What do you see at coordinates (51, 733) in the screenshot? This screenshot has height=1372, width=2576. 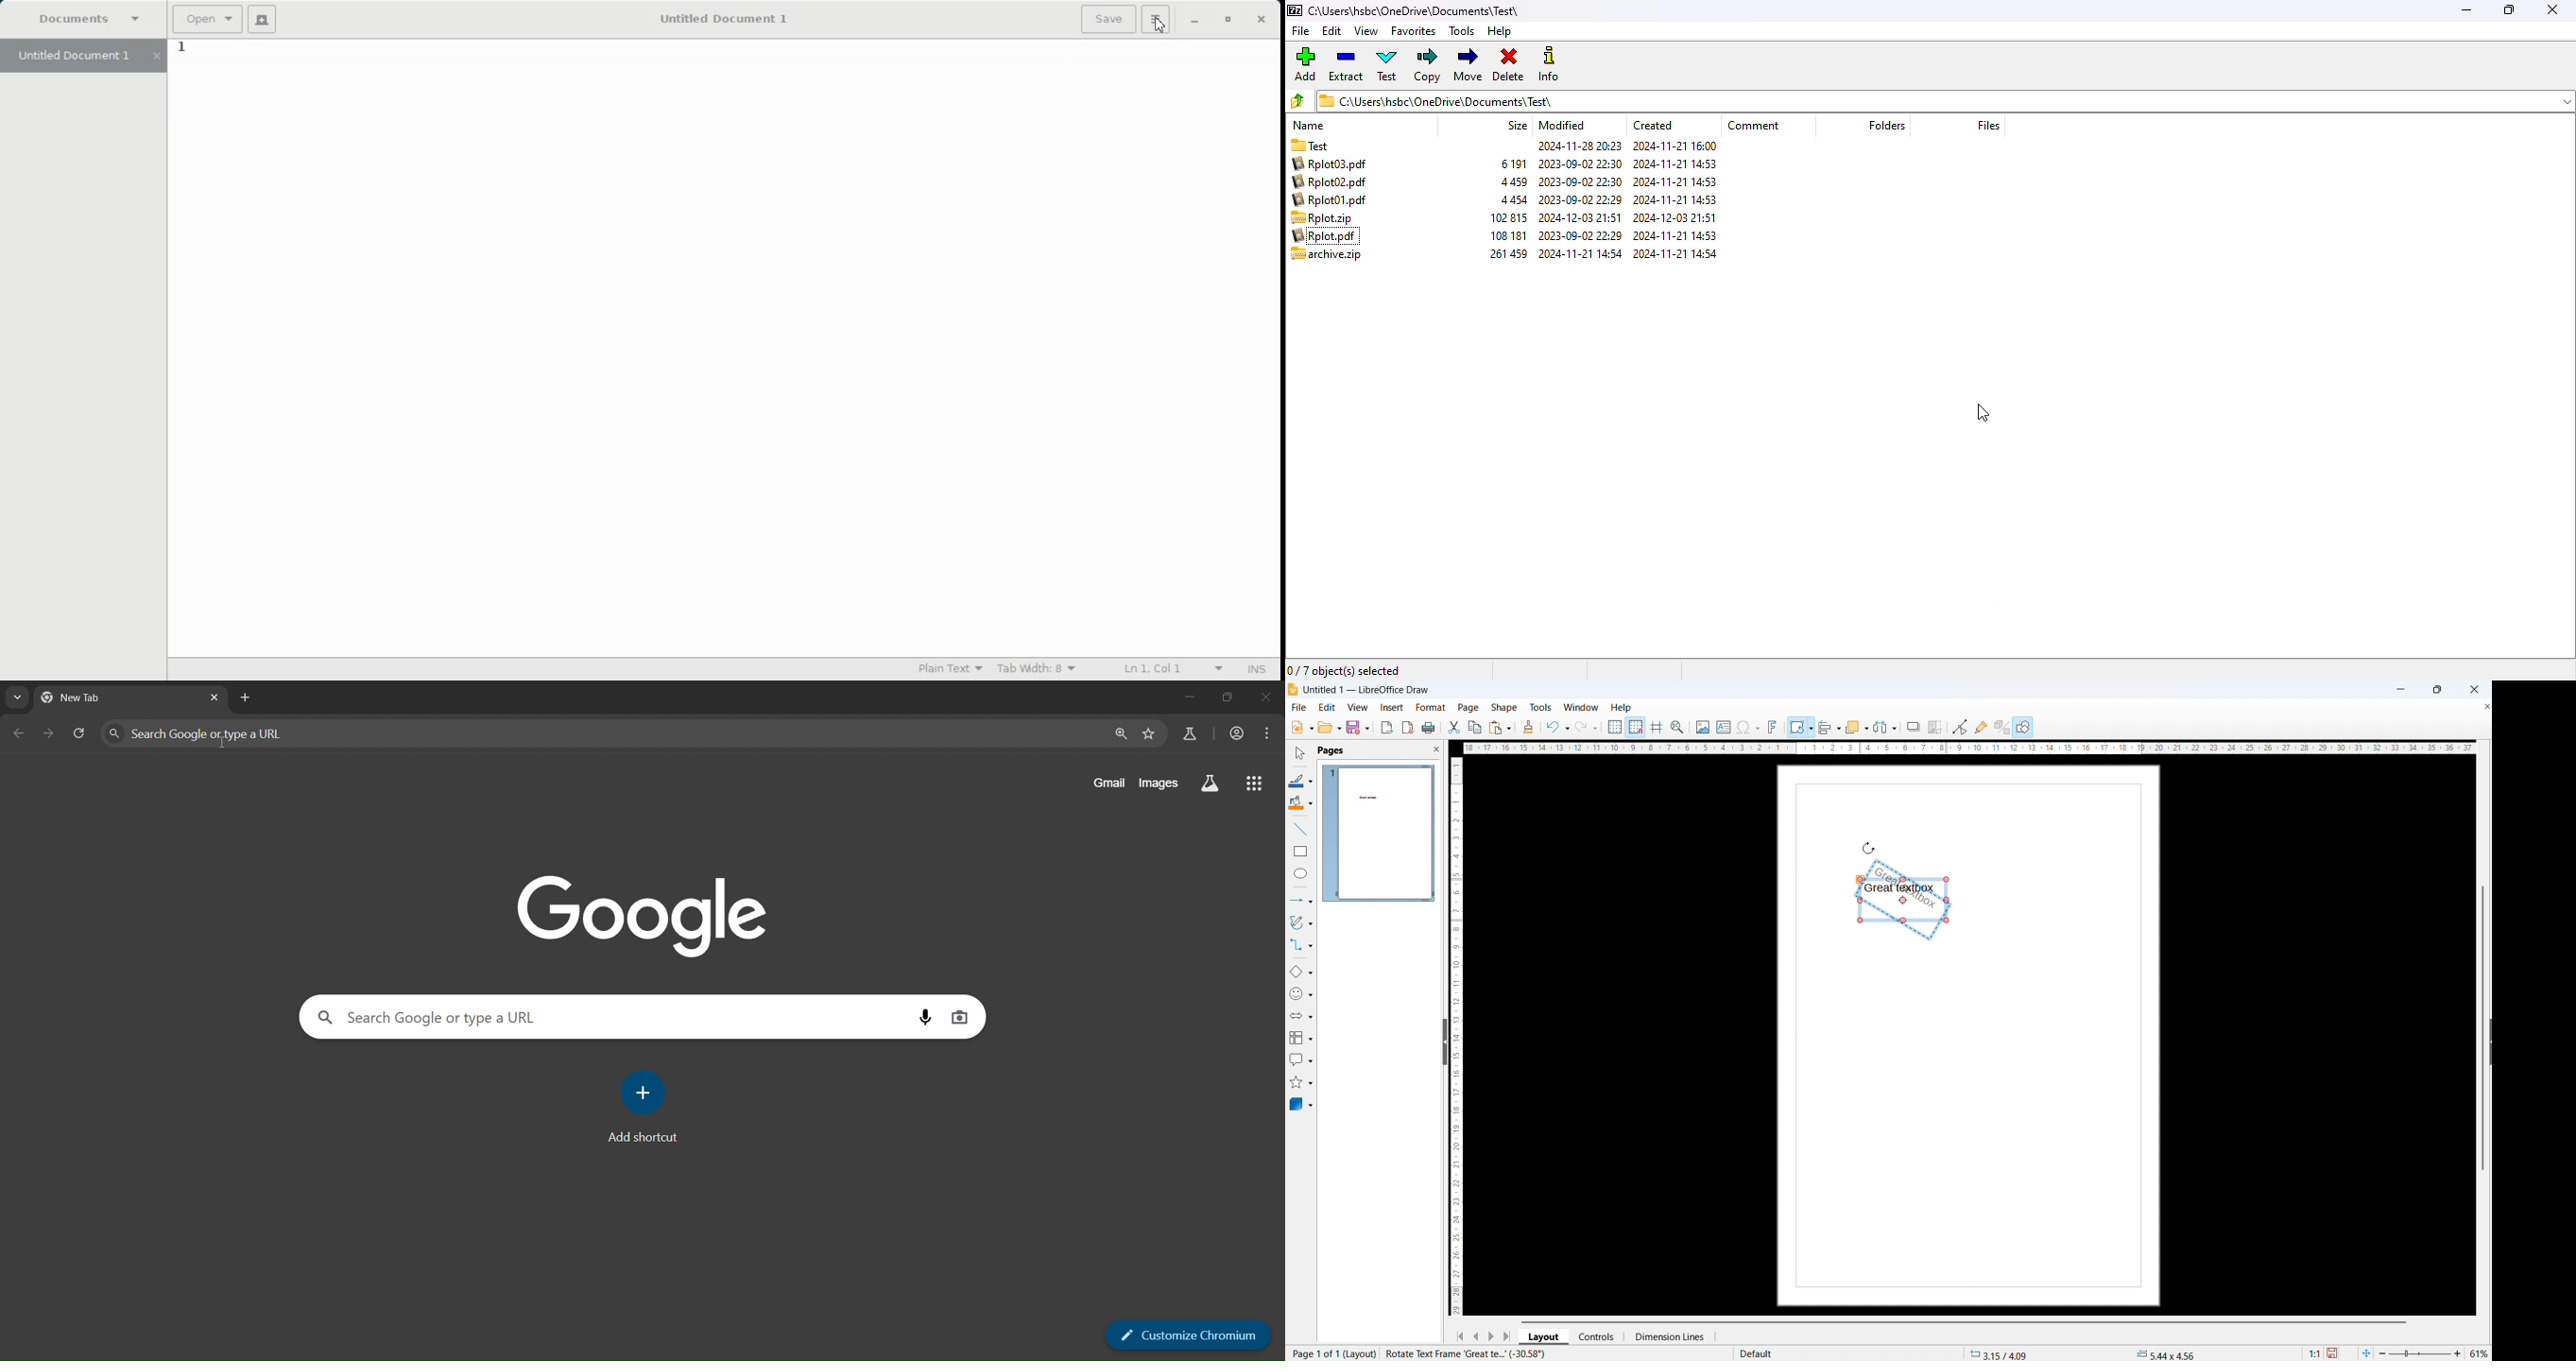 I see `go back one page` at bounding box center [51, 733].